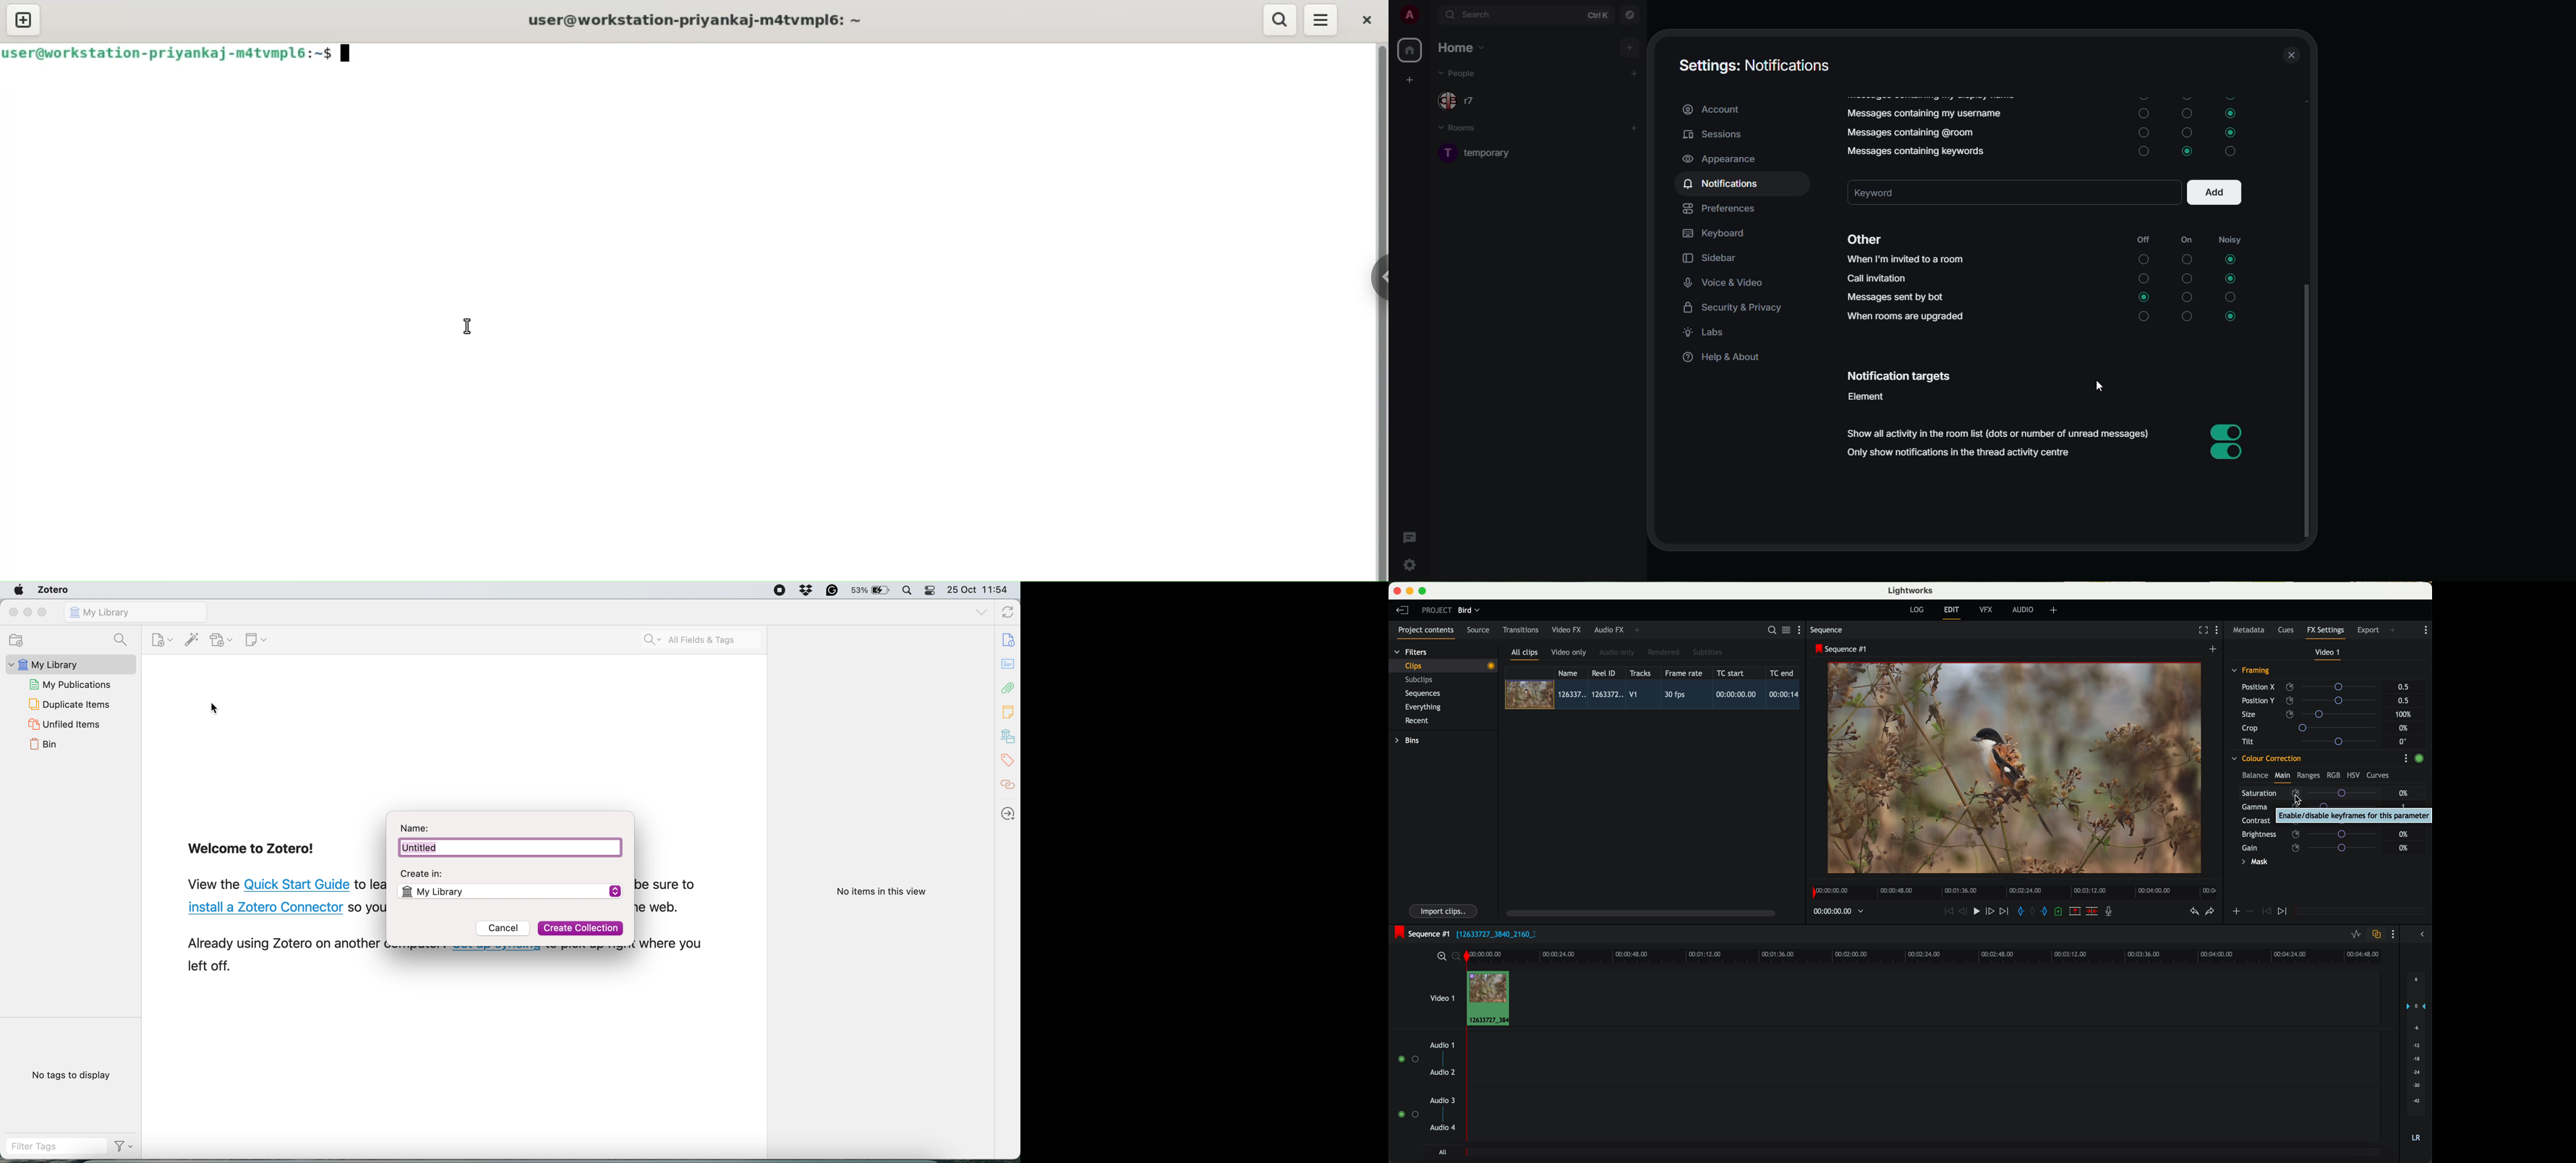  I want to click on add, so click(1635, 128).